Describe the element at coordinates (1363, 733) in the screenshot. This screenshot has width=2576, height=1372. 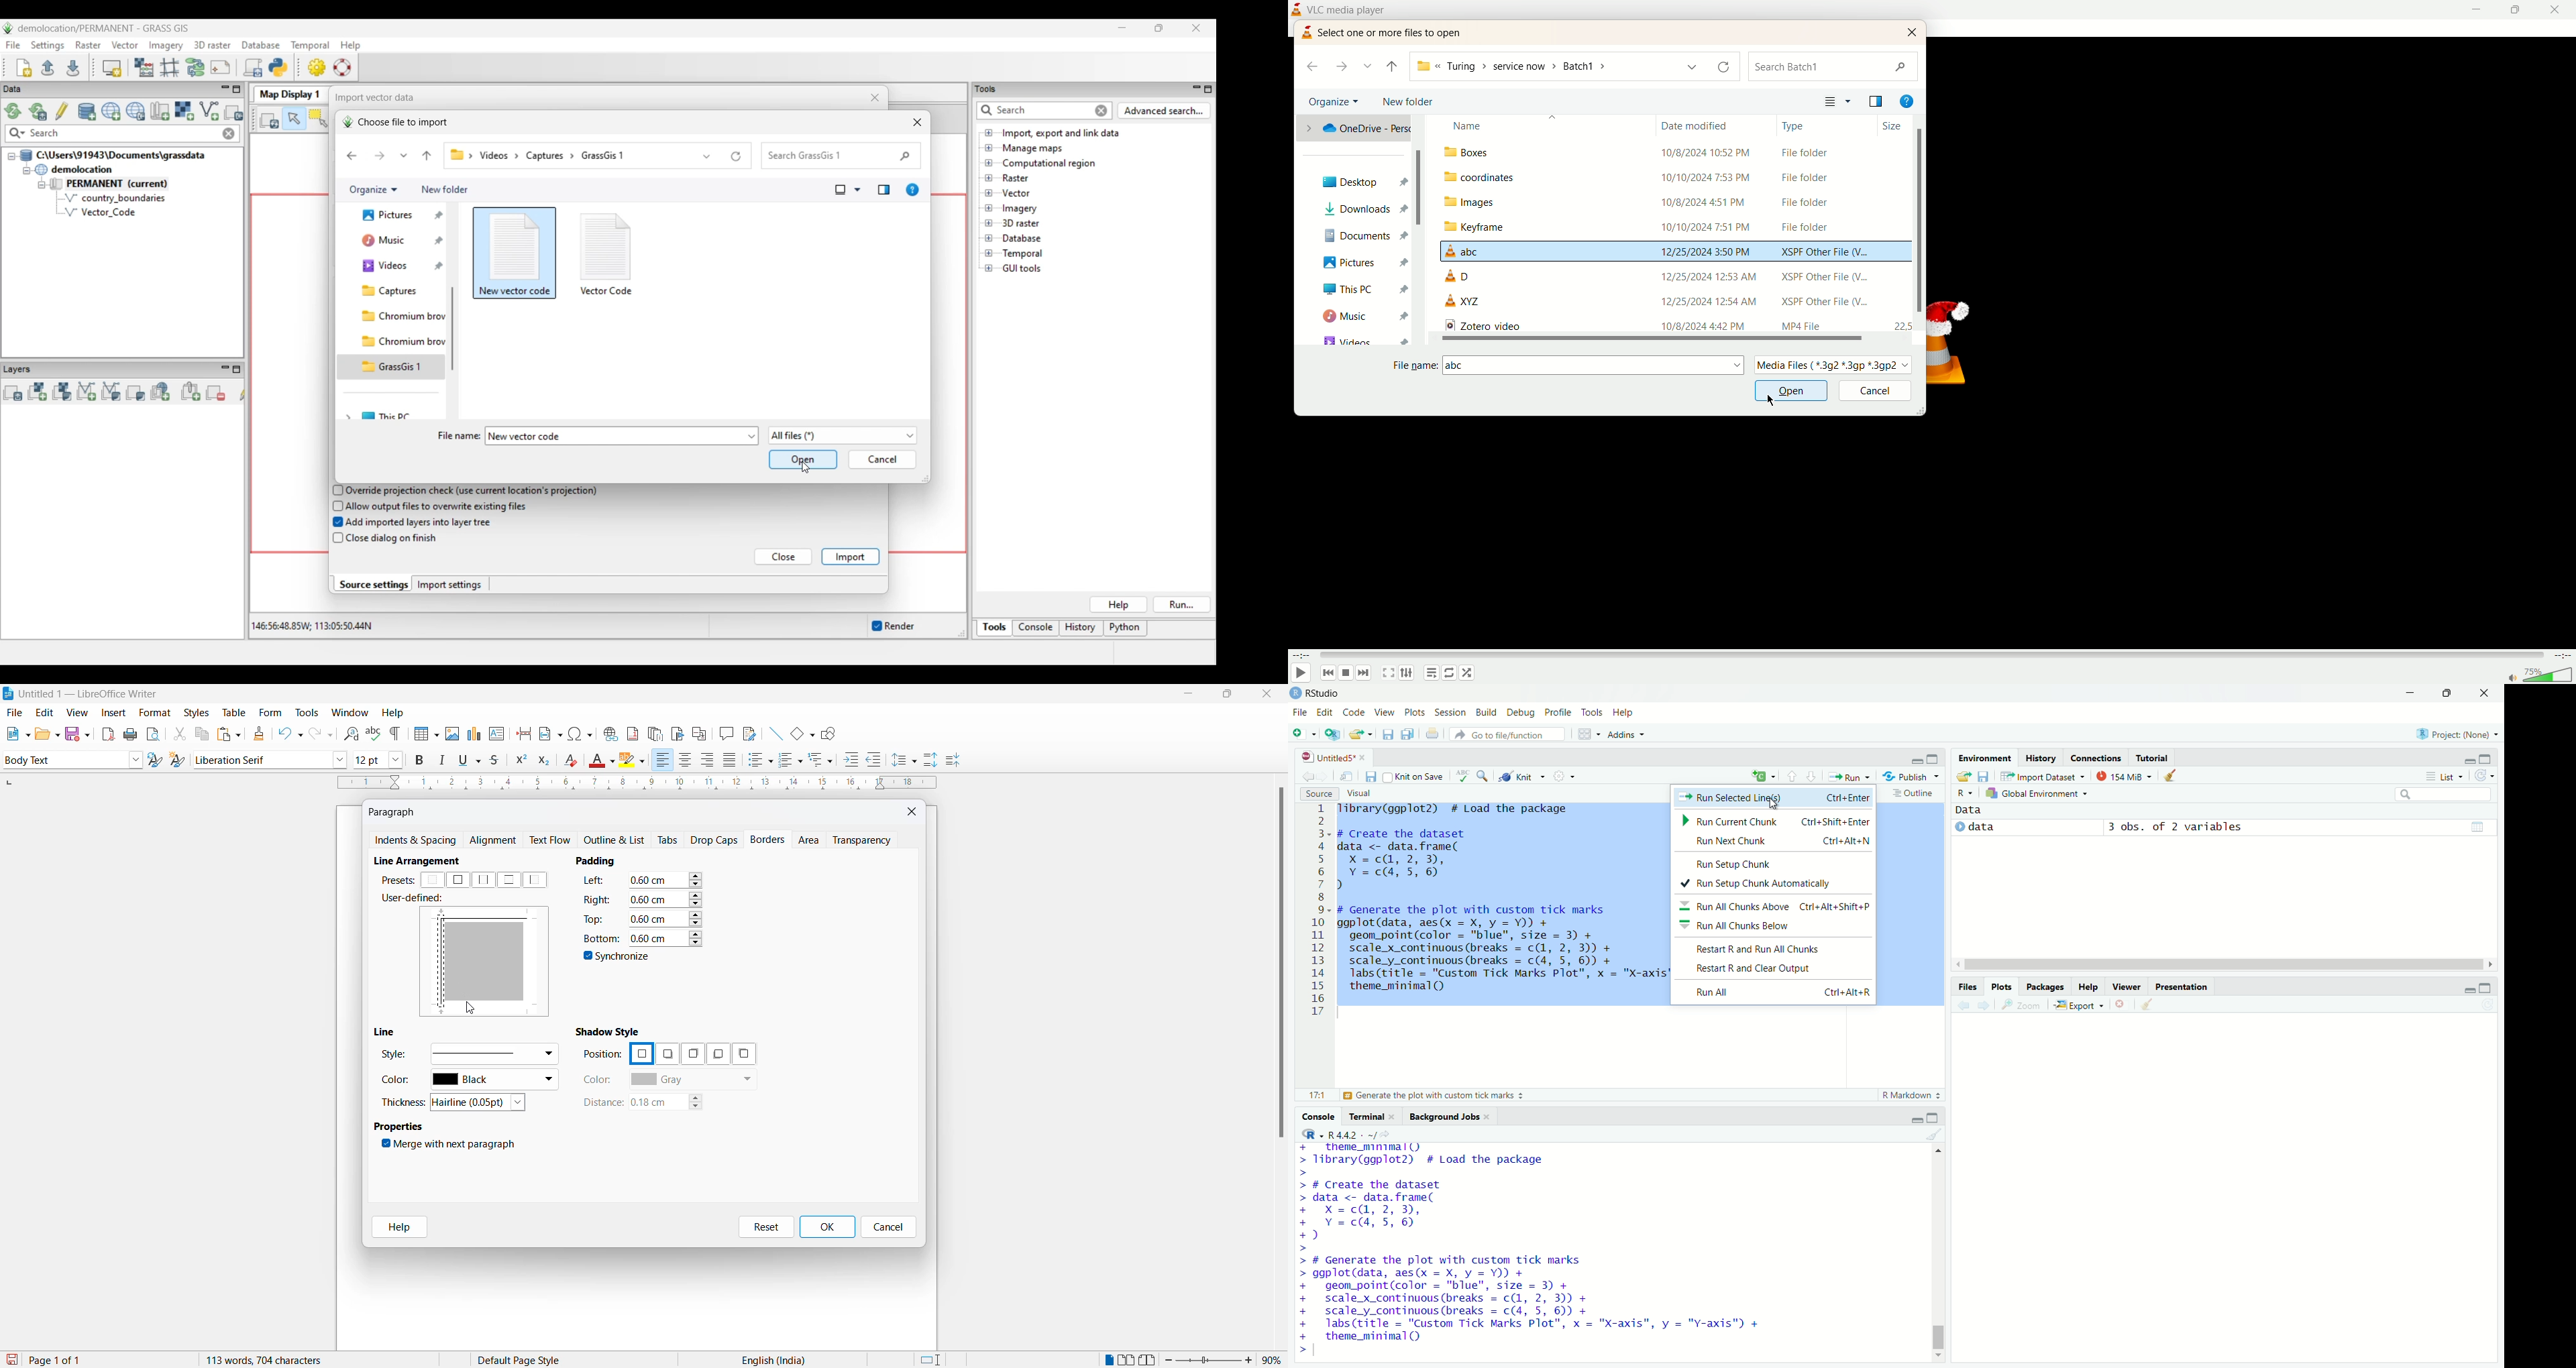
I see `open an existing file` at that location.